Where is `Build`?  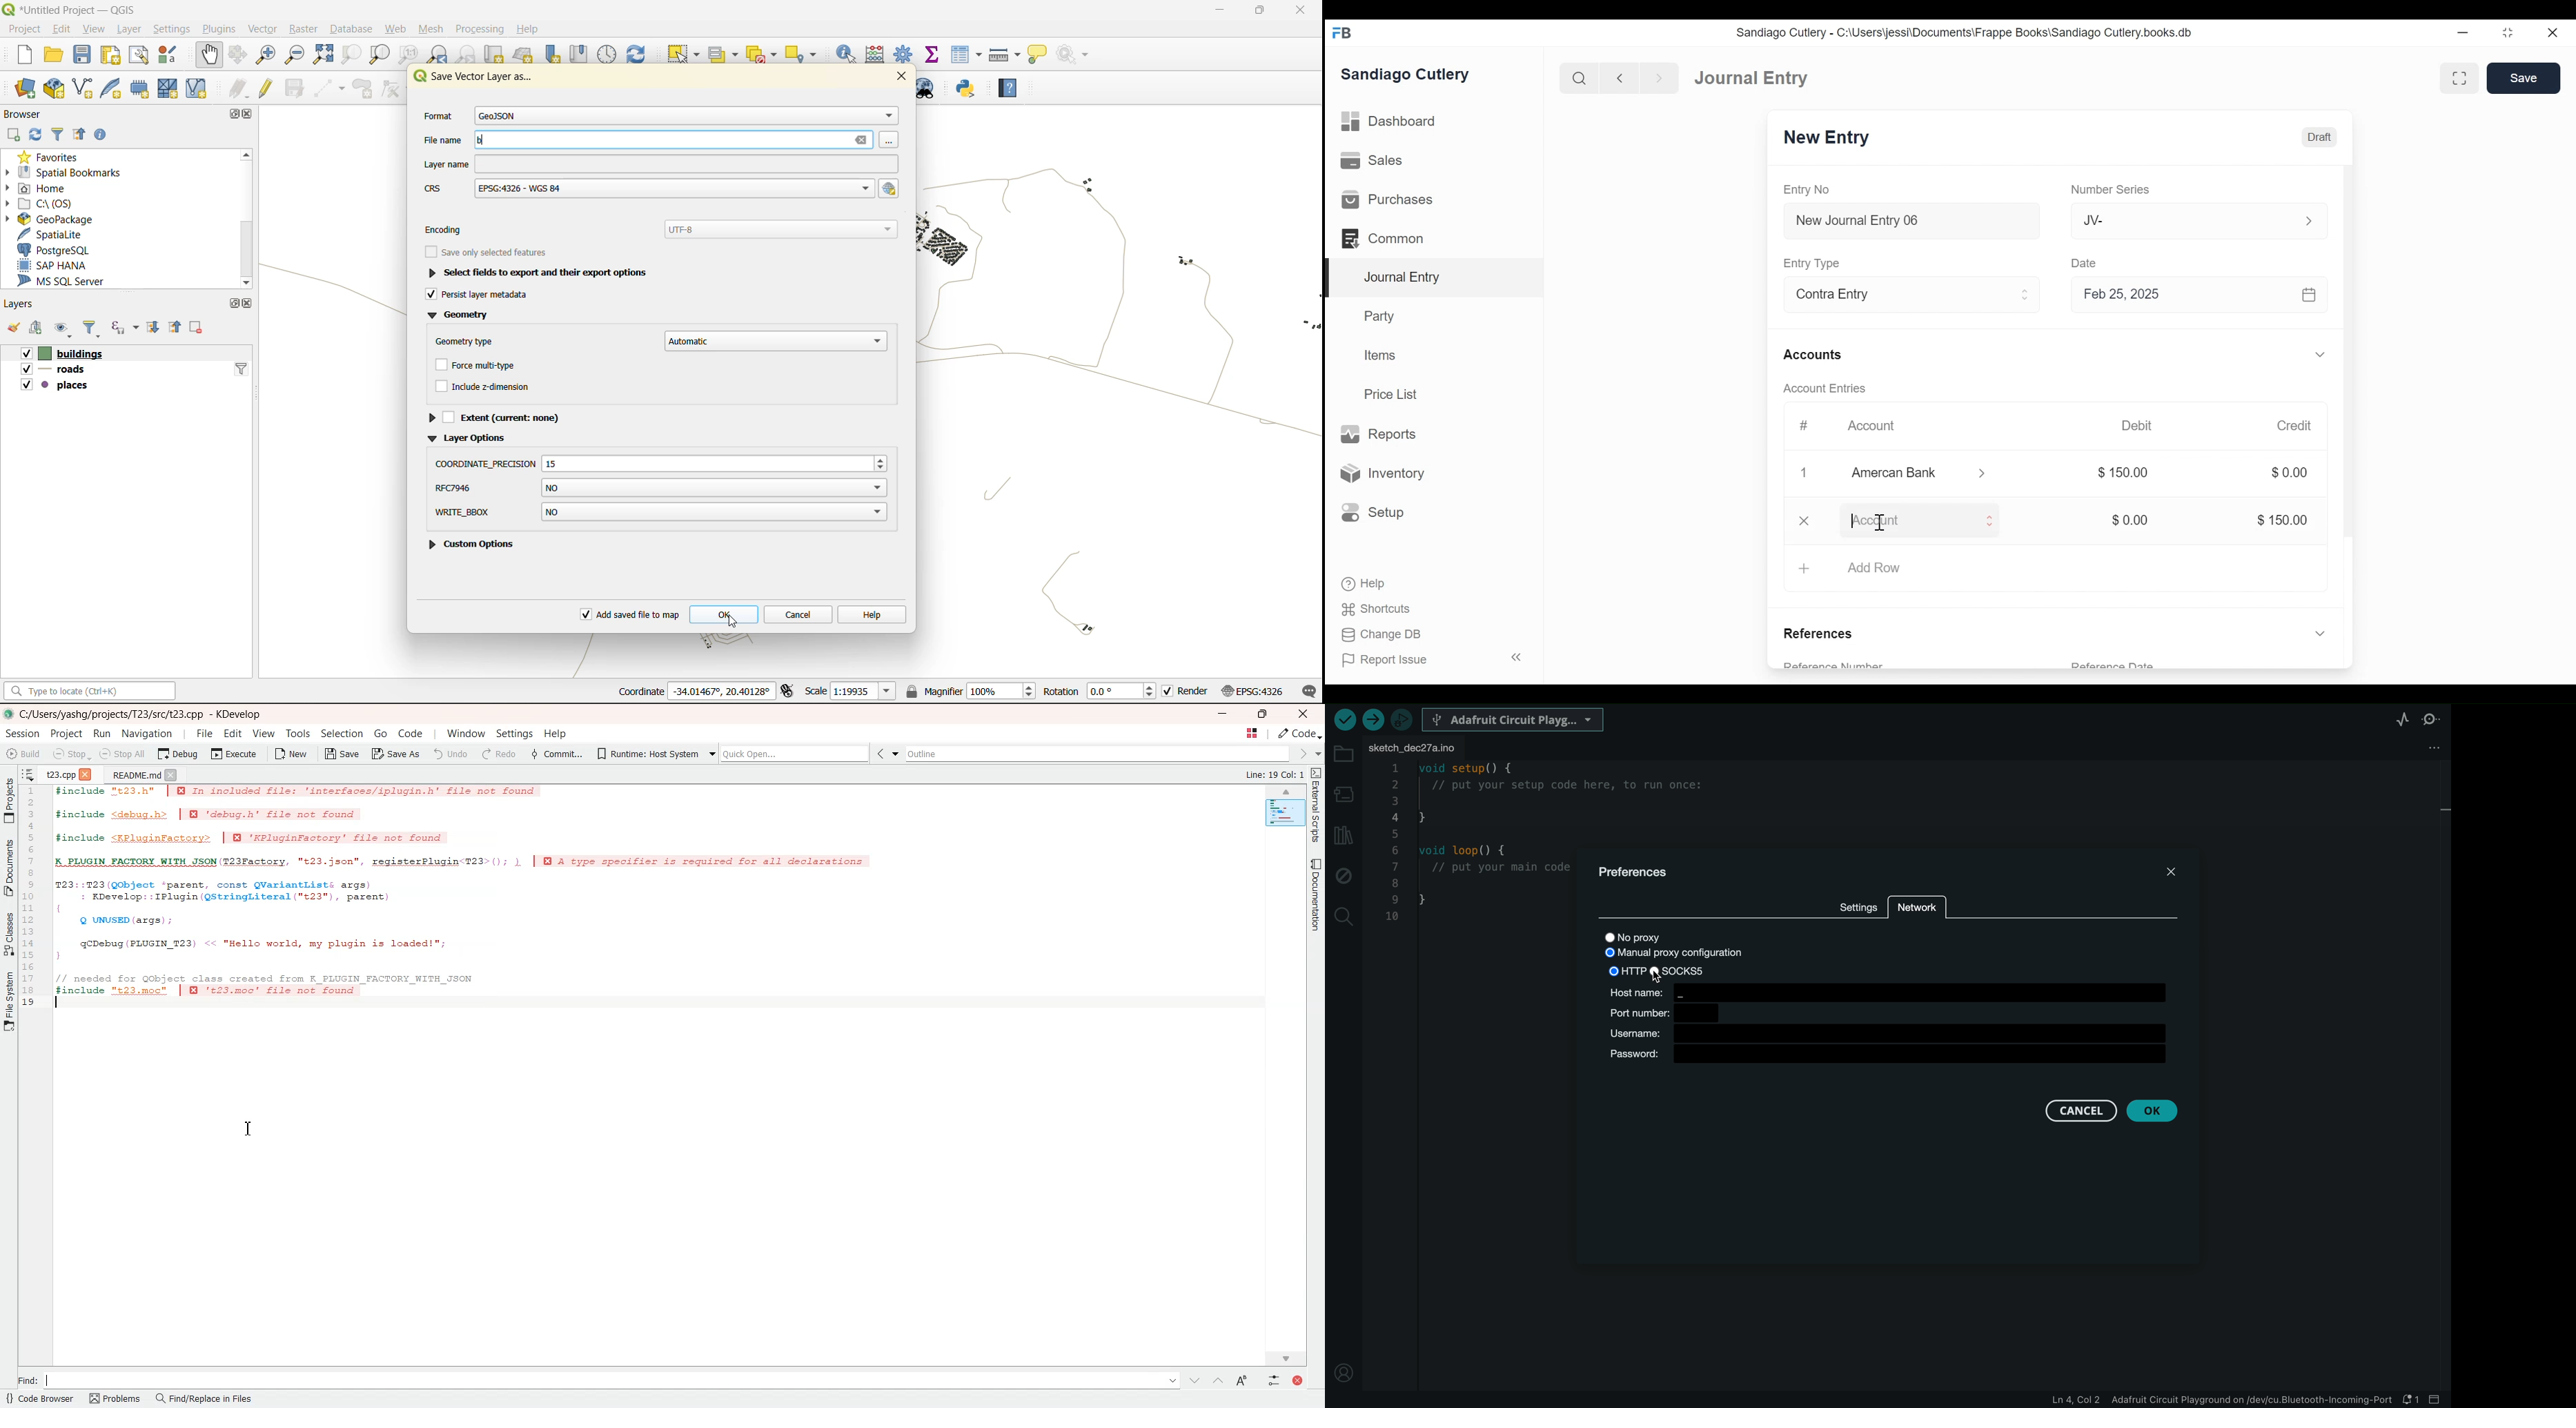
Build is located at coordinates (24, 753).